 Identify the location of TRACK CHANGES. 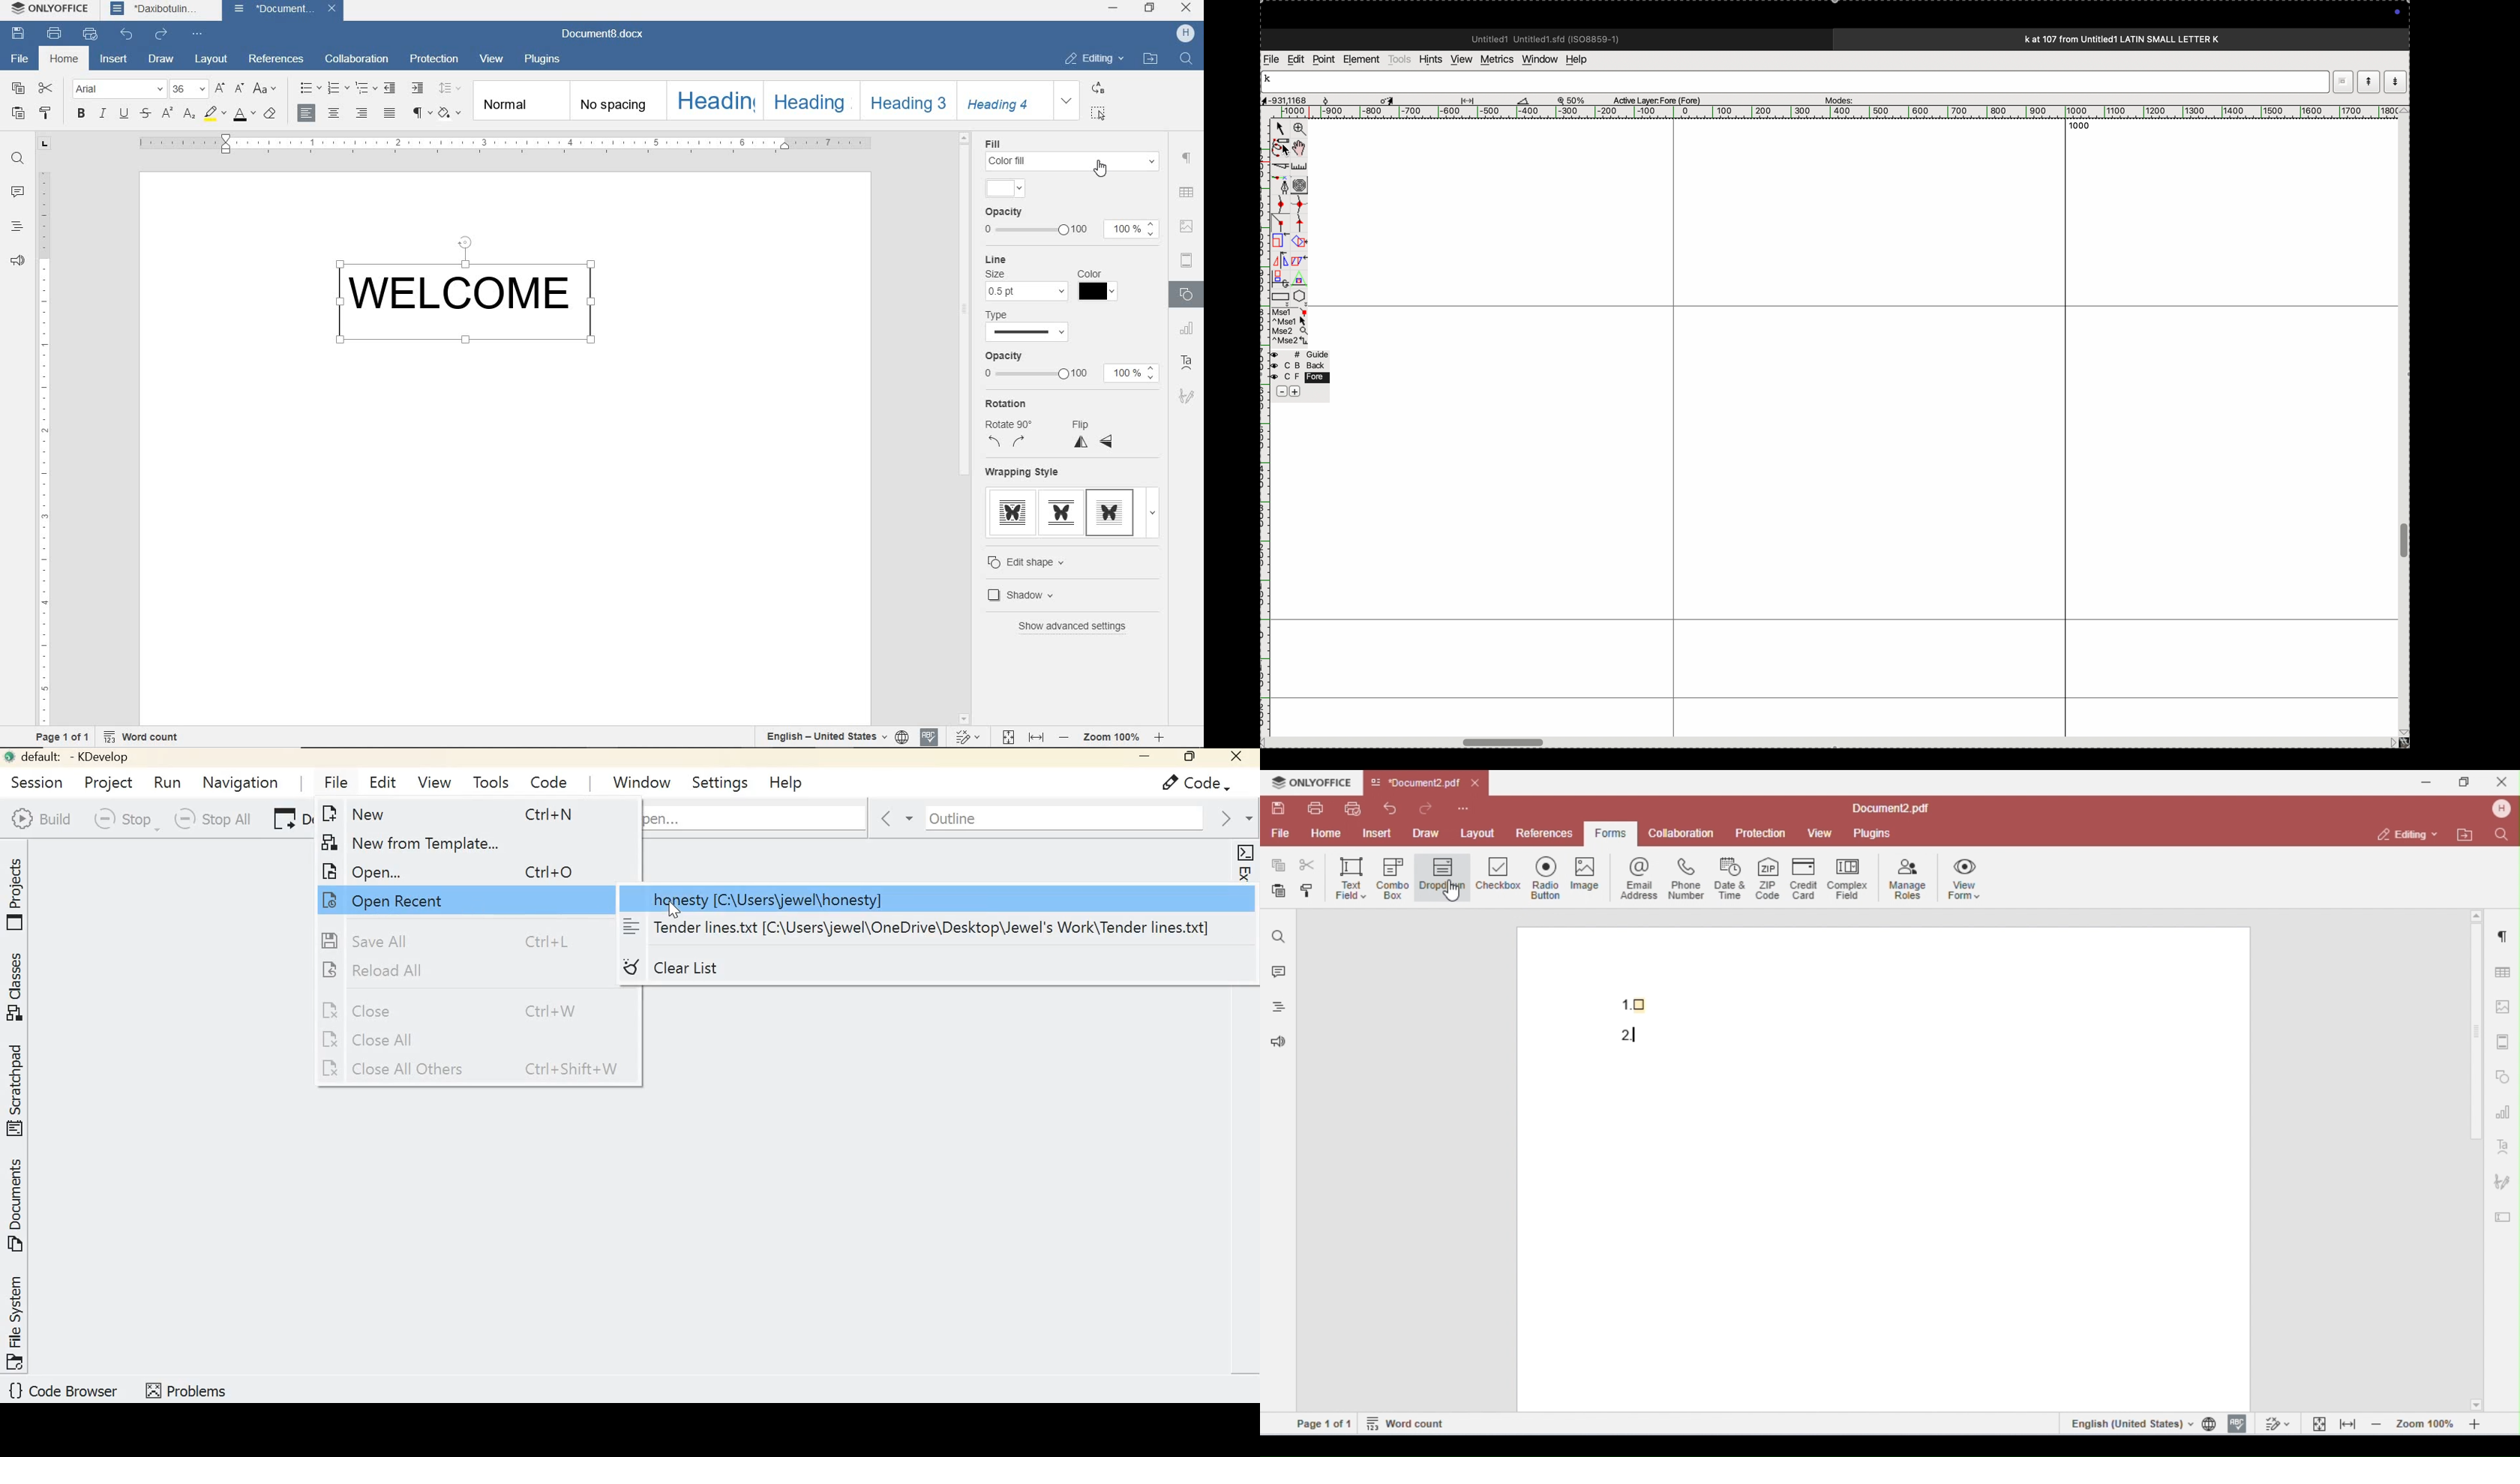
(971, 736).